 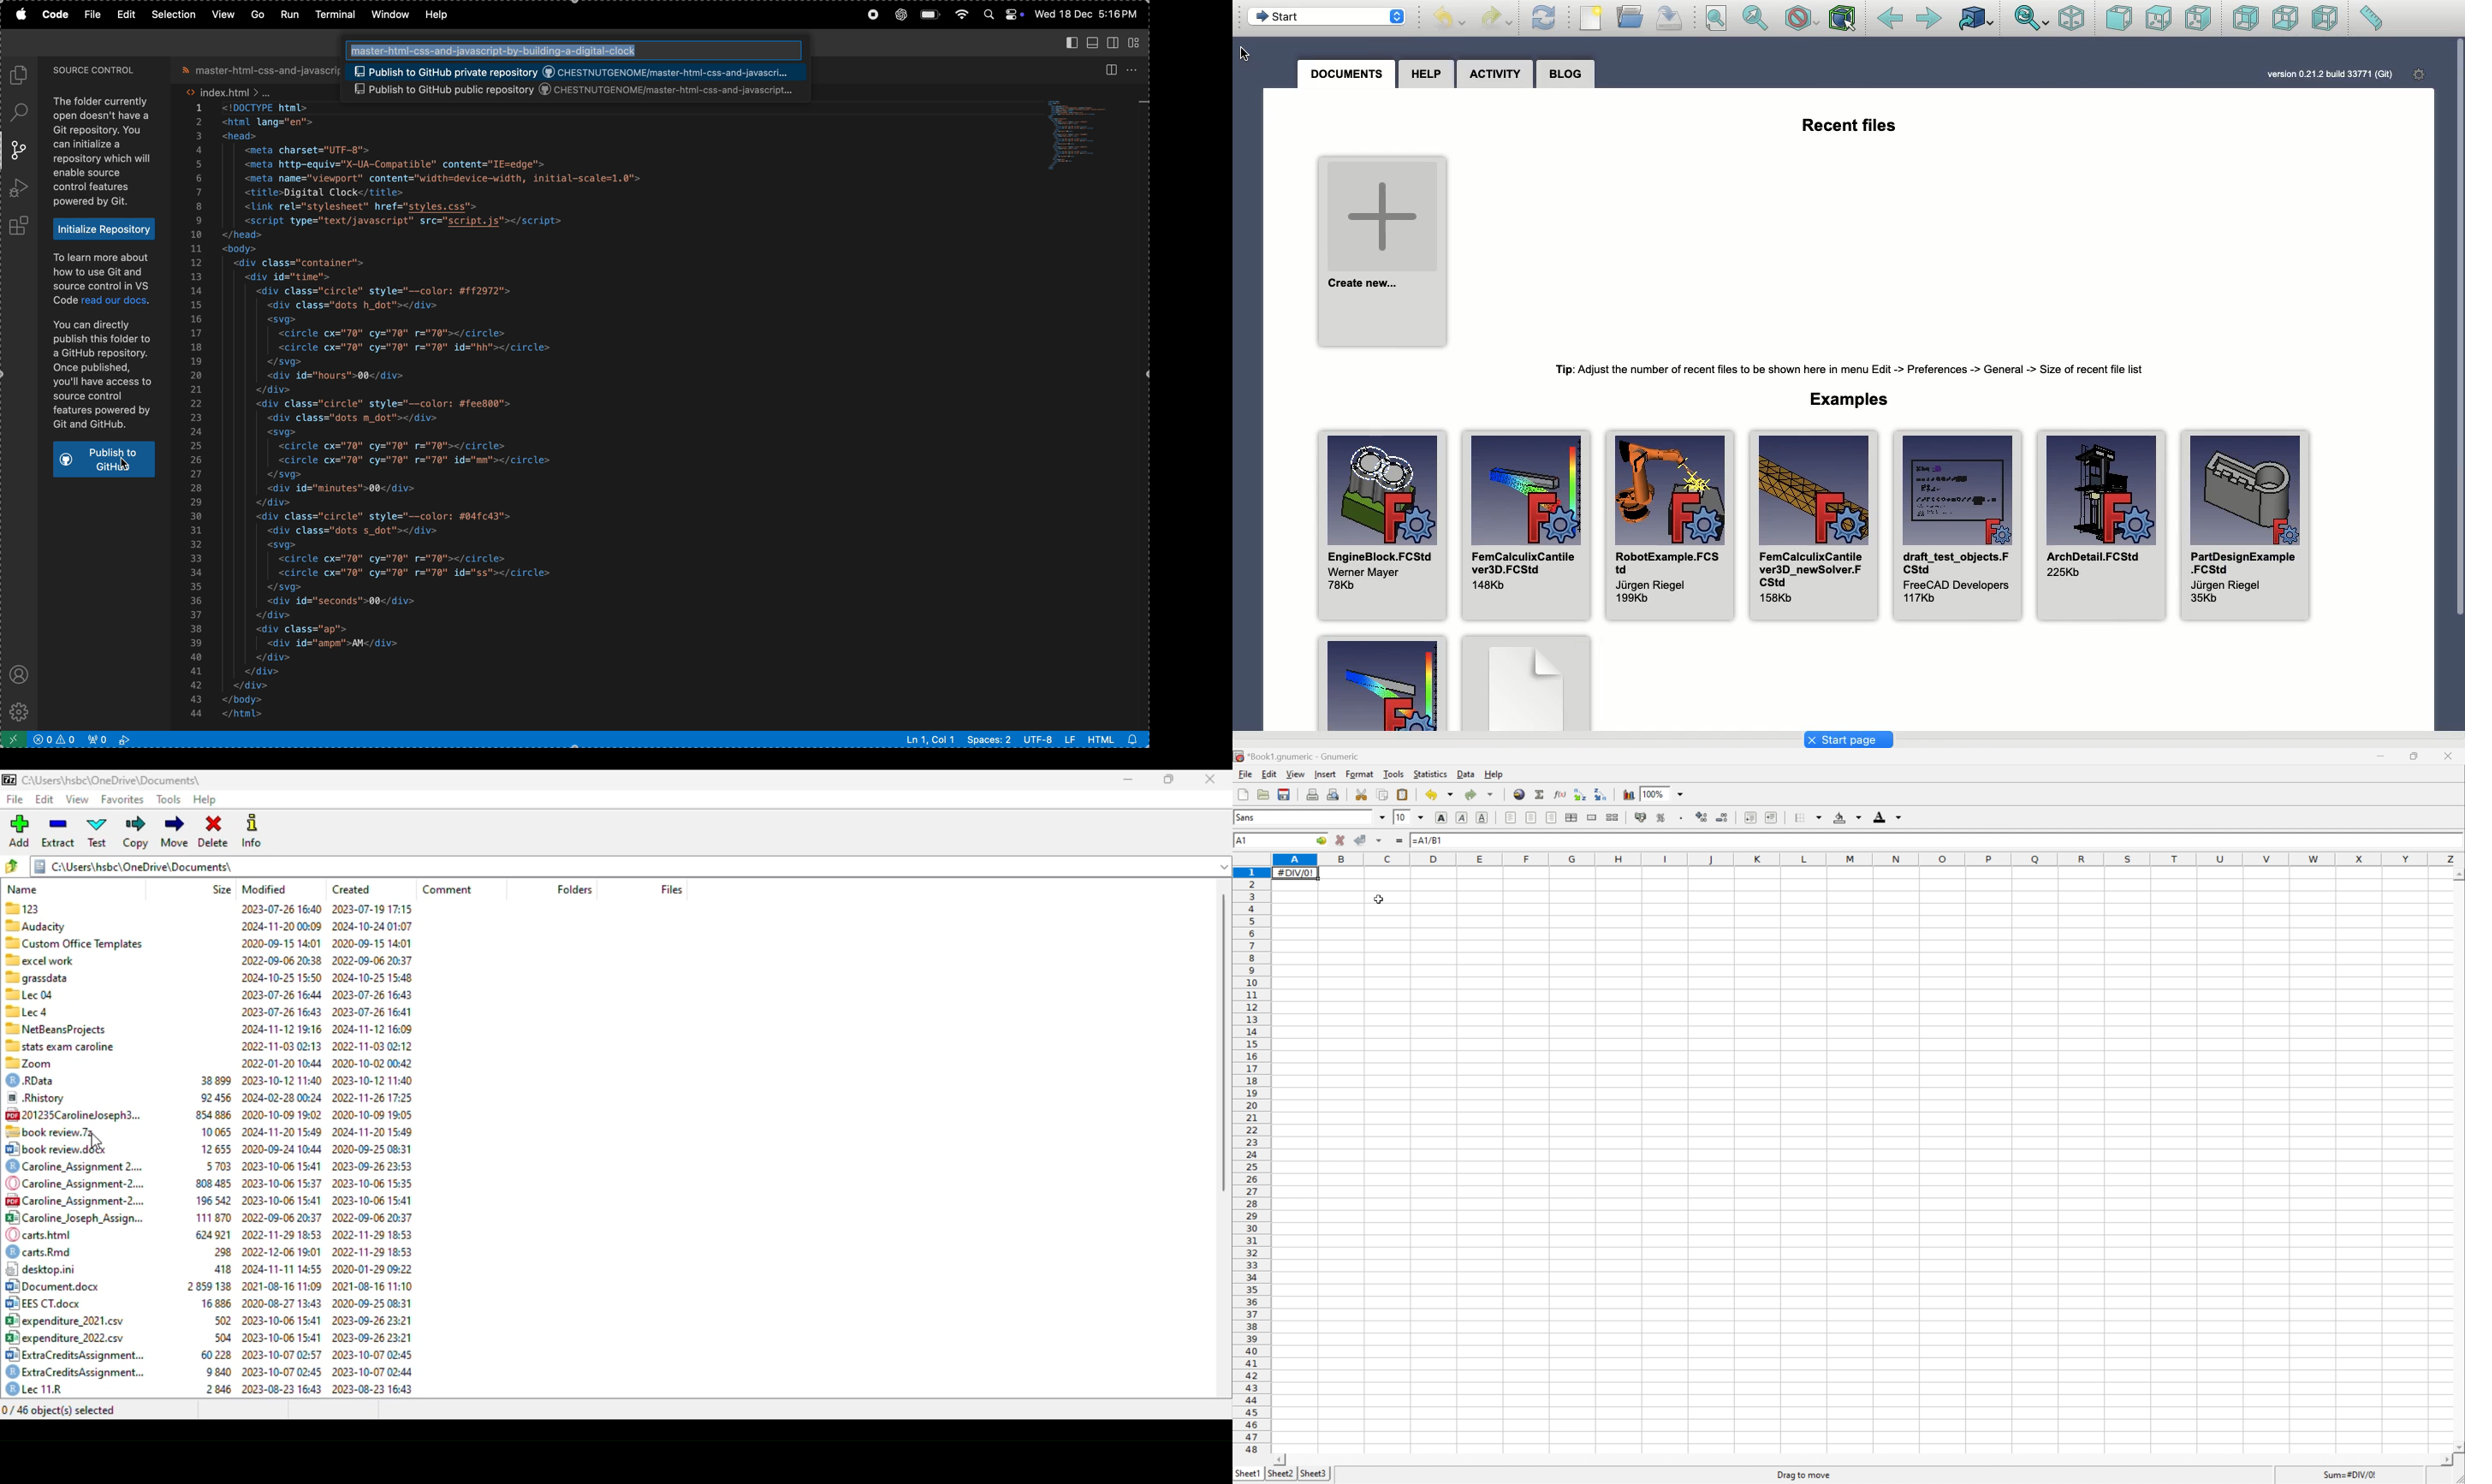 What do you see at coordinates (97, 69) in the screenshot?
I see `source control` at bounding box center [97, 69].